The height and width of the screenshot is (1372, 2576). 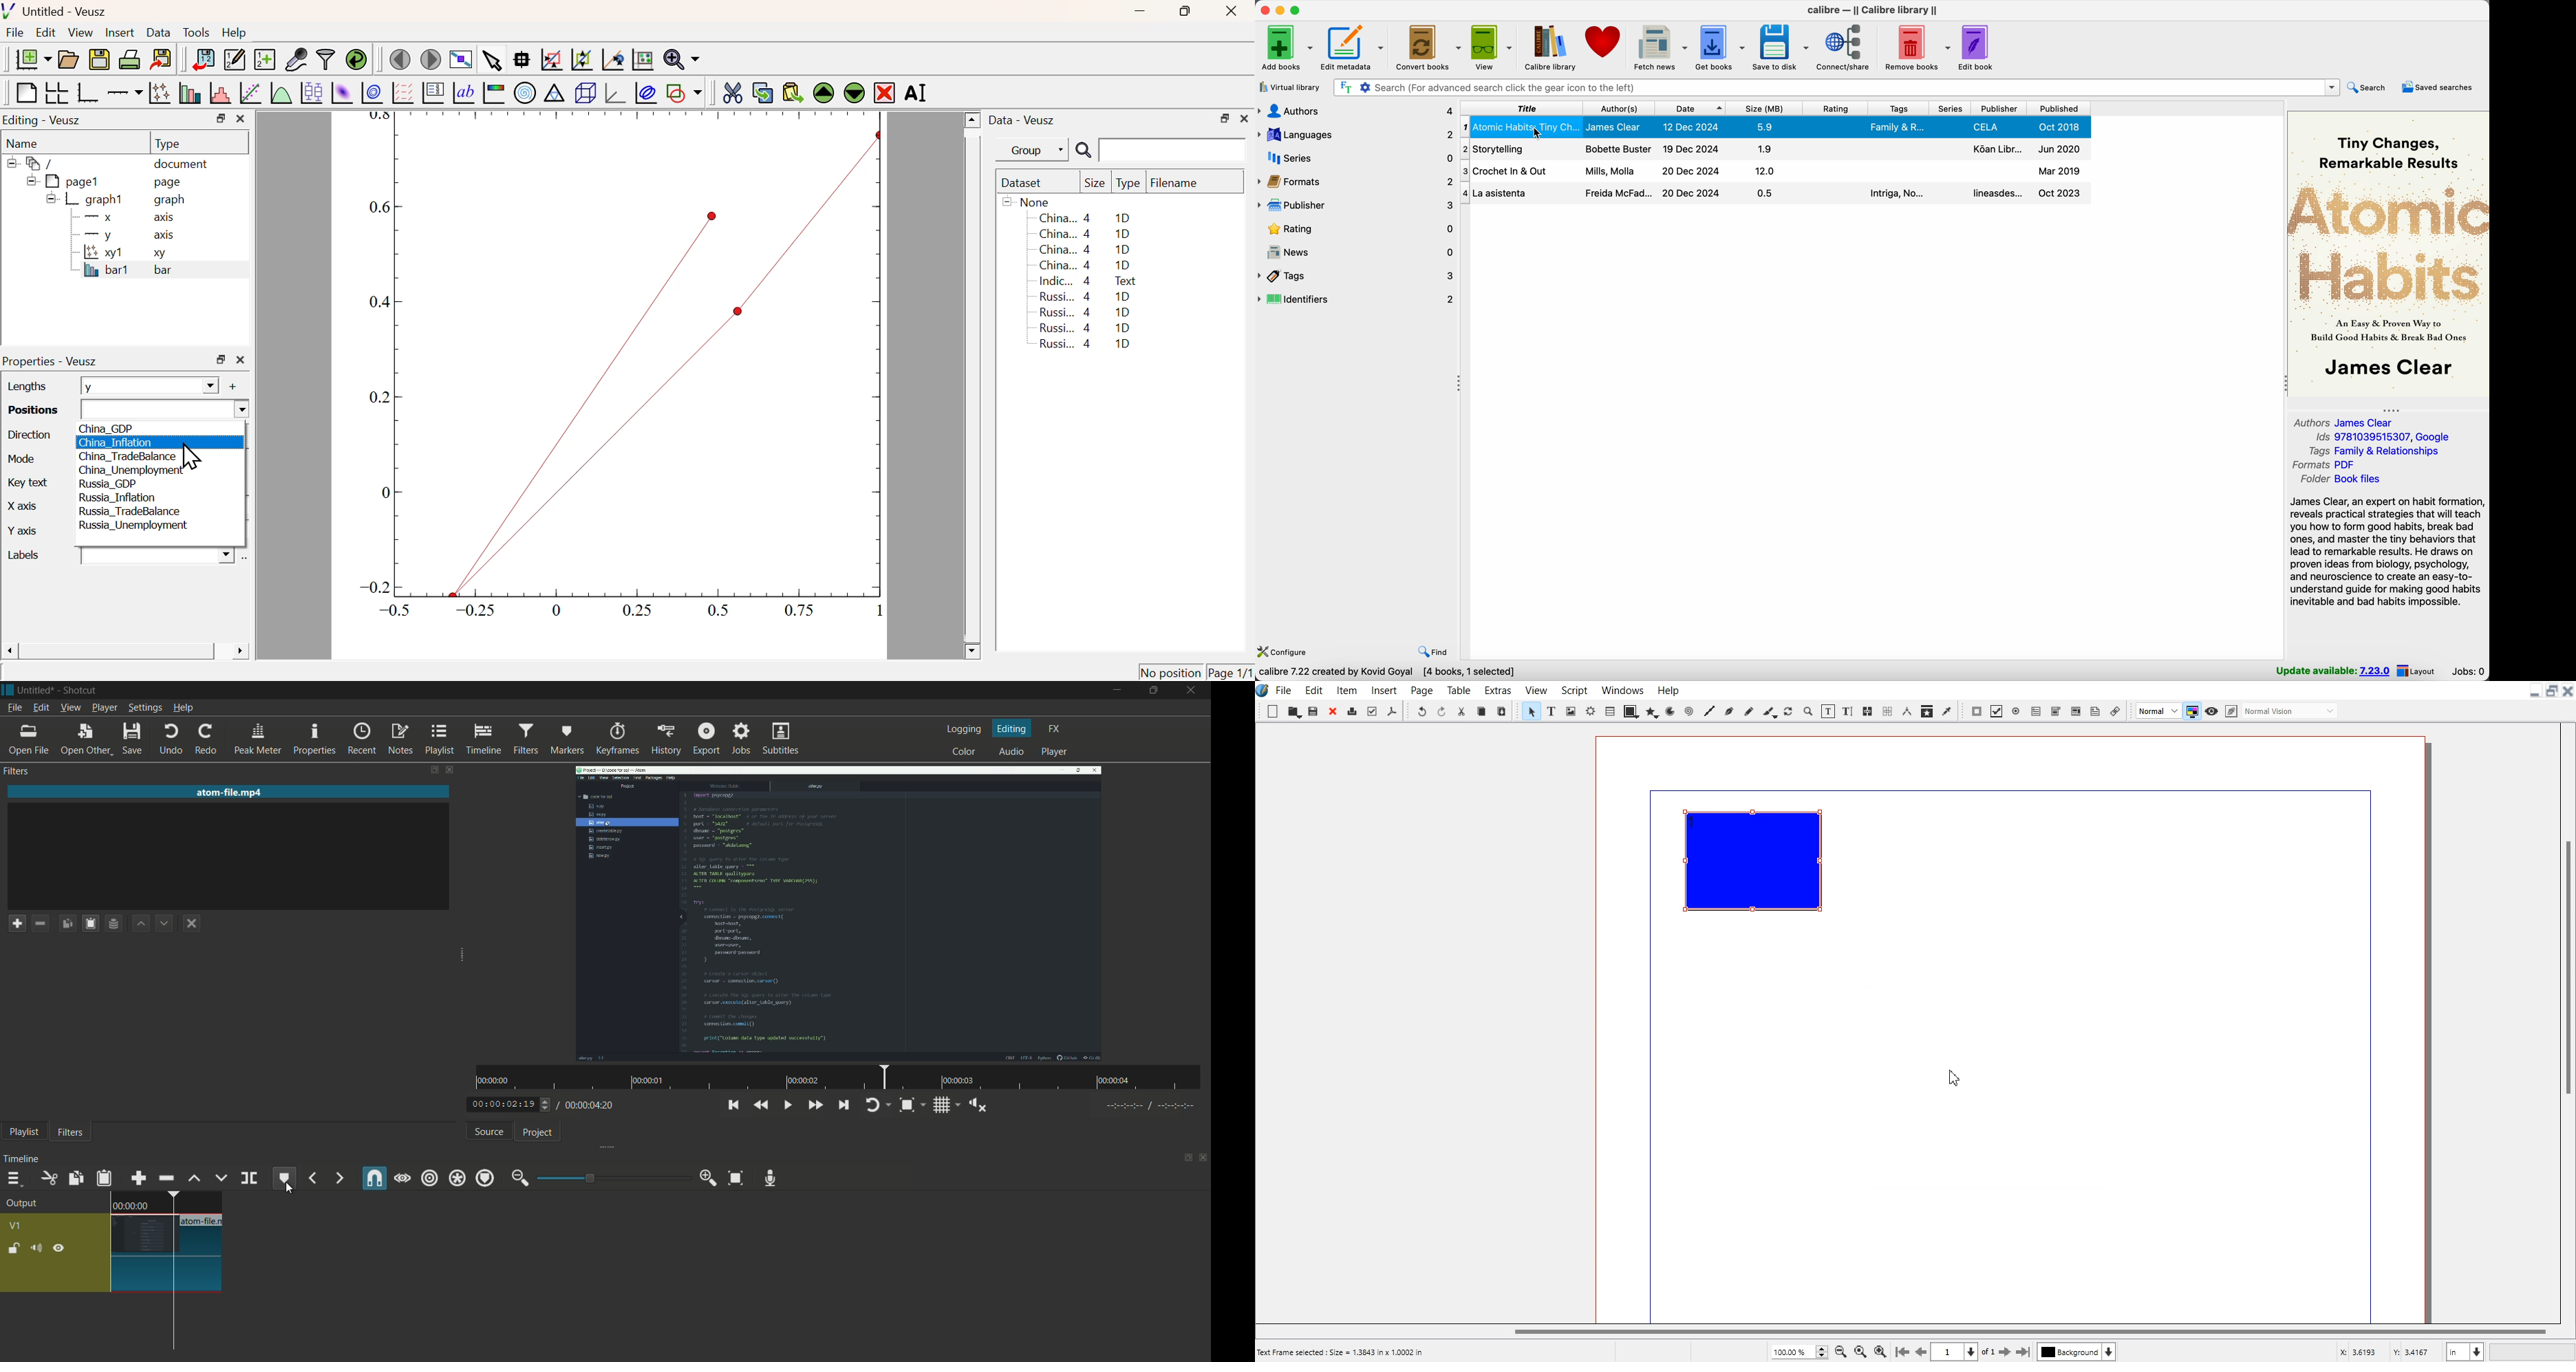 What do you see at coordinates (44, 121) in the screenshot?
I see `Editing - Veusz` at bounding box center [44, 121].